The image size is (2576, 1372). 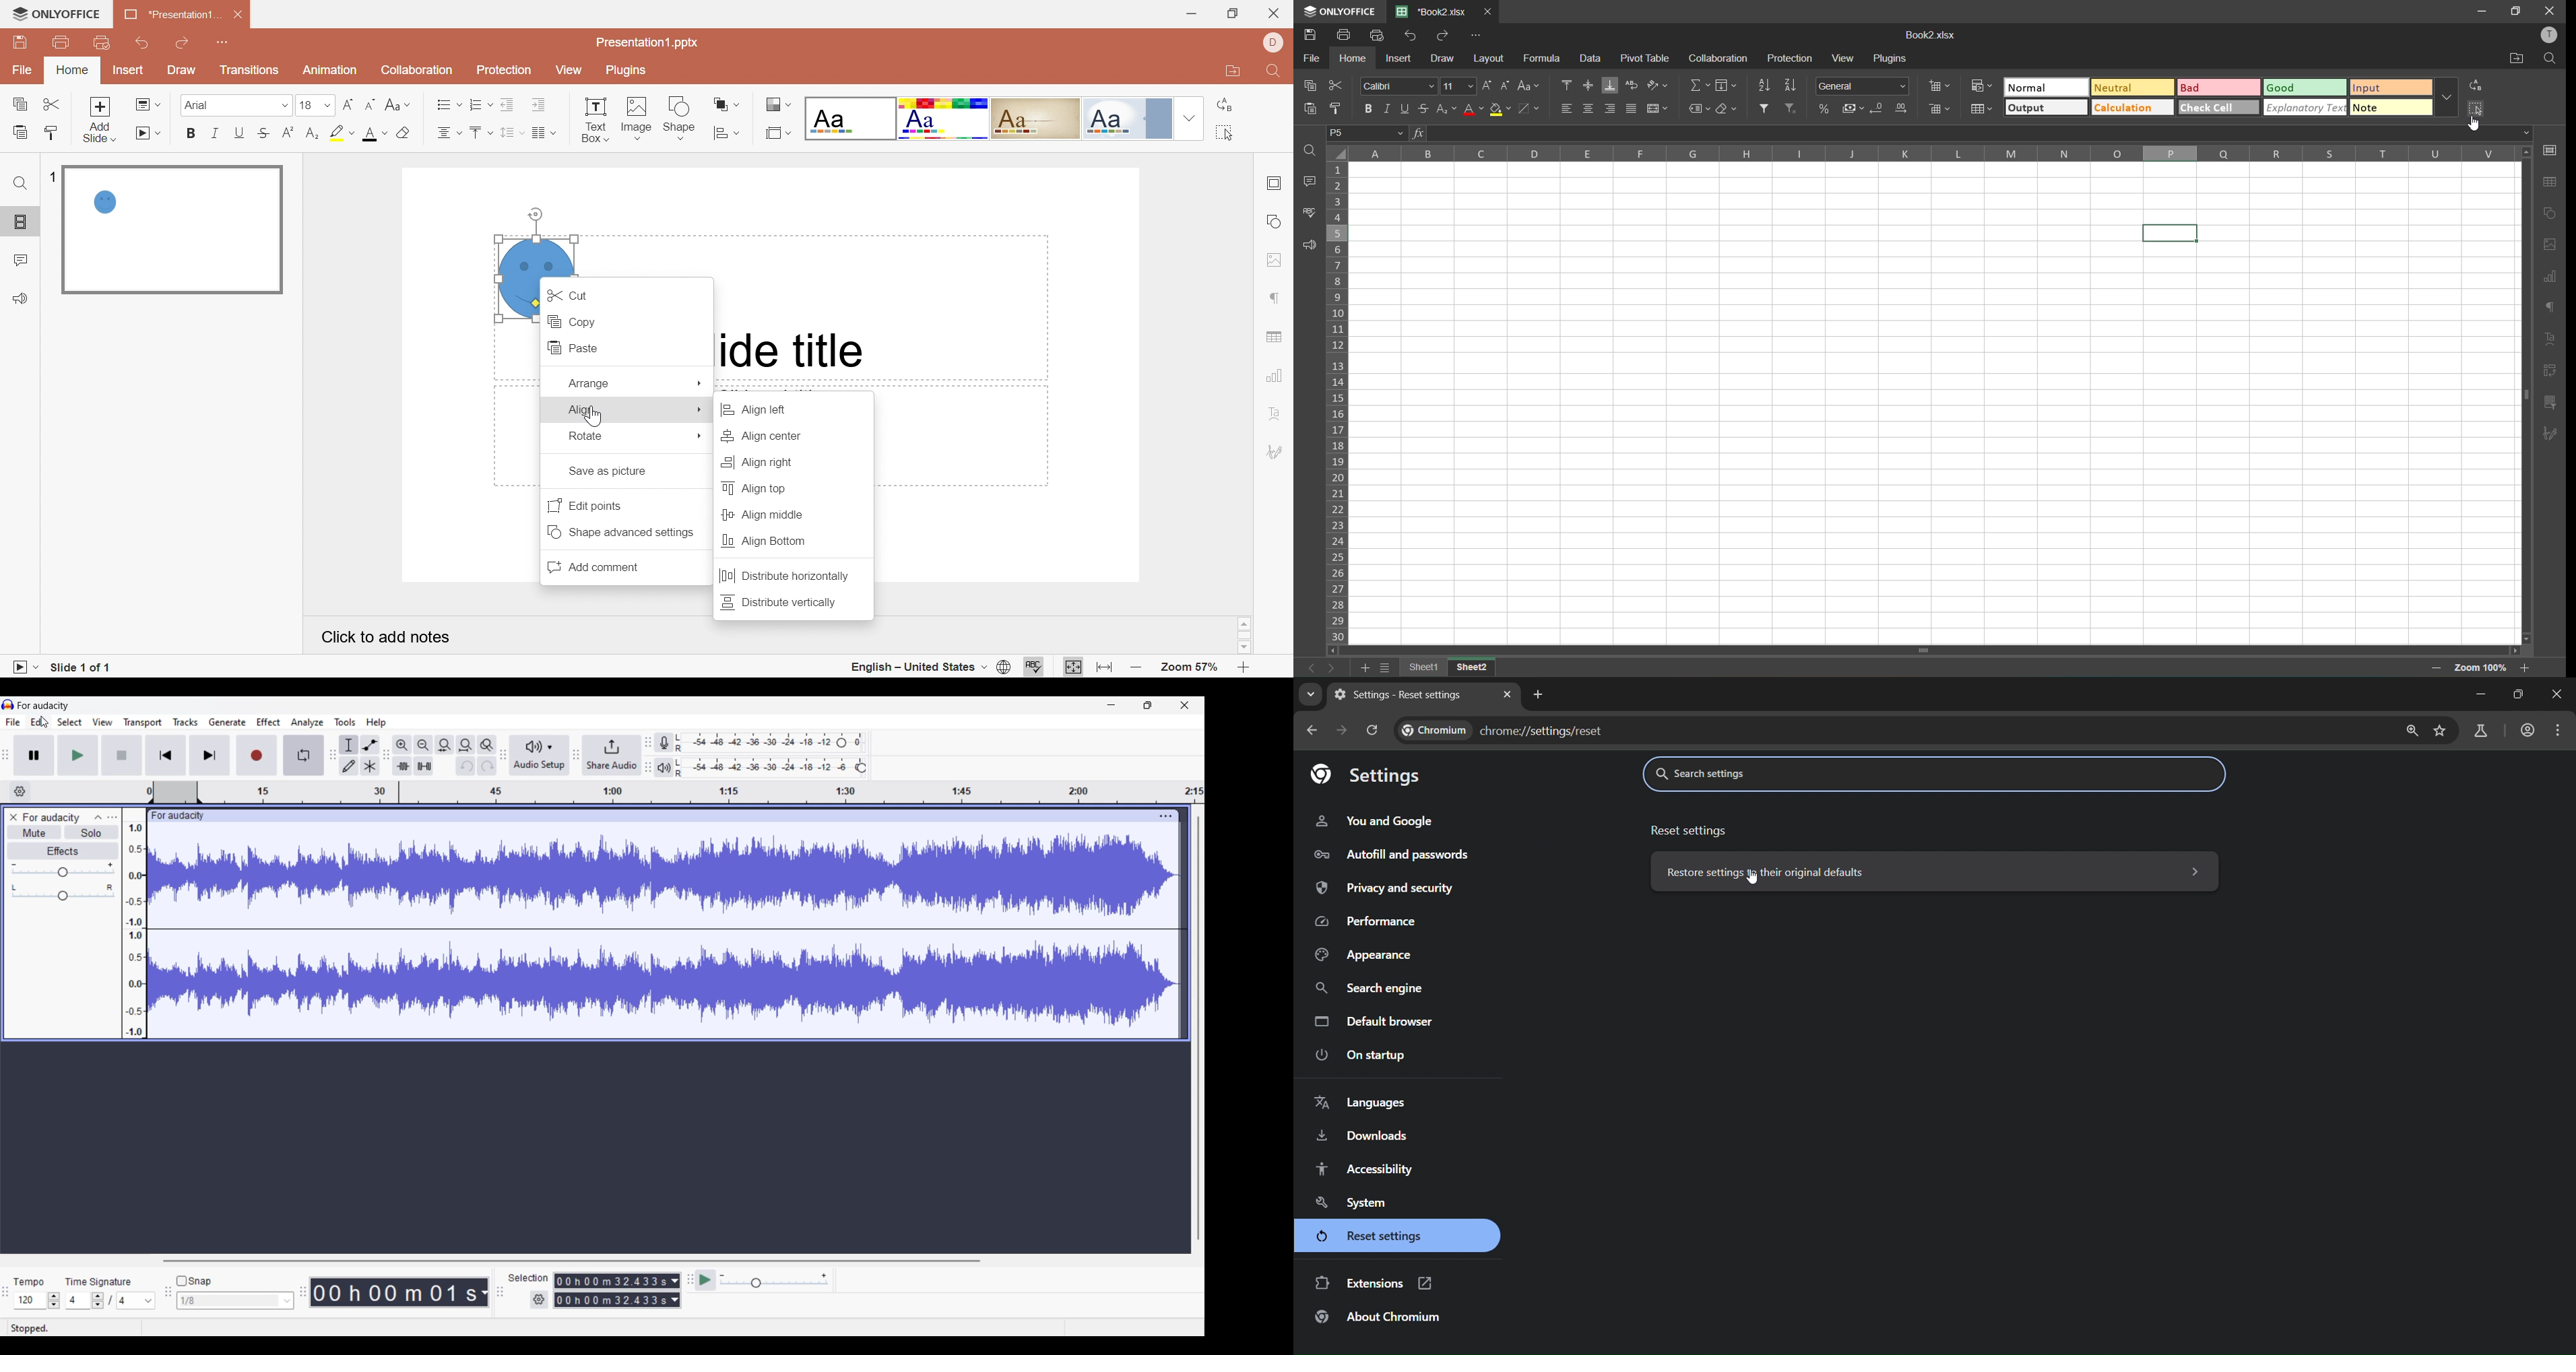 What do you see at coordinates (29, 1282) in the screenshot?
I see `Indicates Tempo settings` at bounding box center [29, 1282].